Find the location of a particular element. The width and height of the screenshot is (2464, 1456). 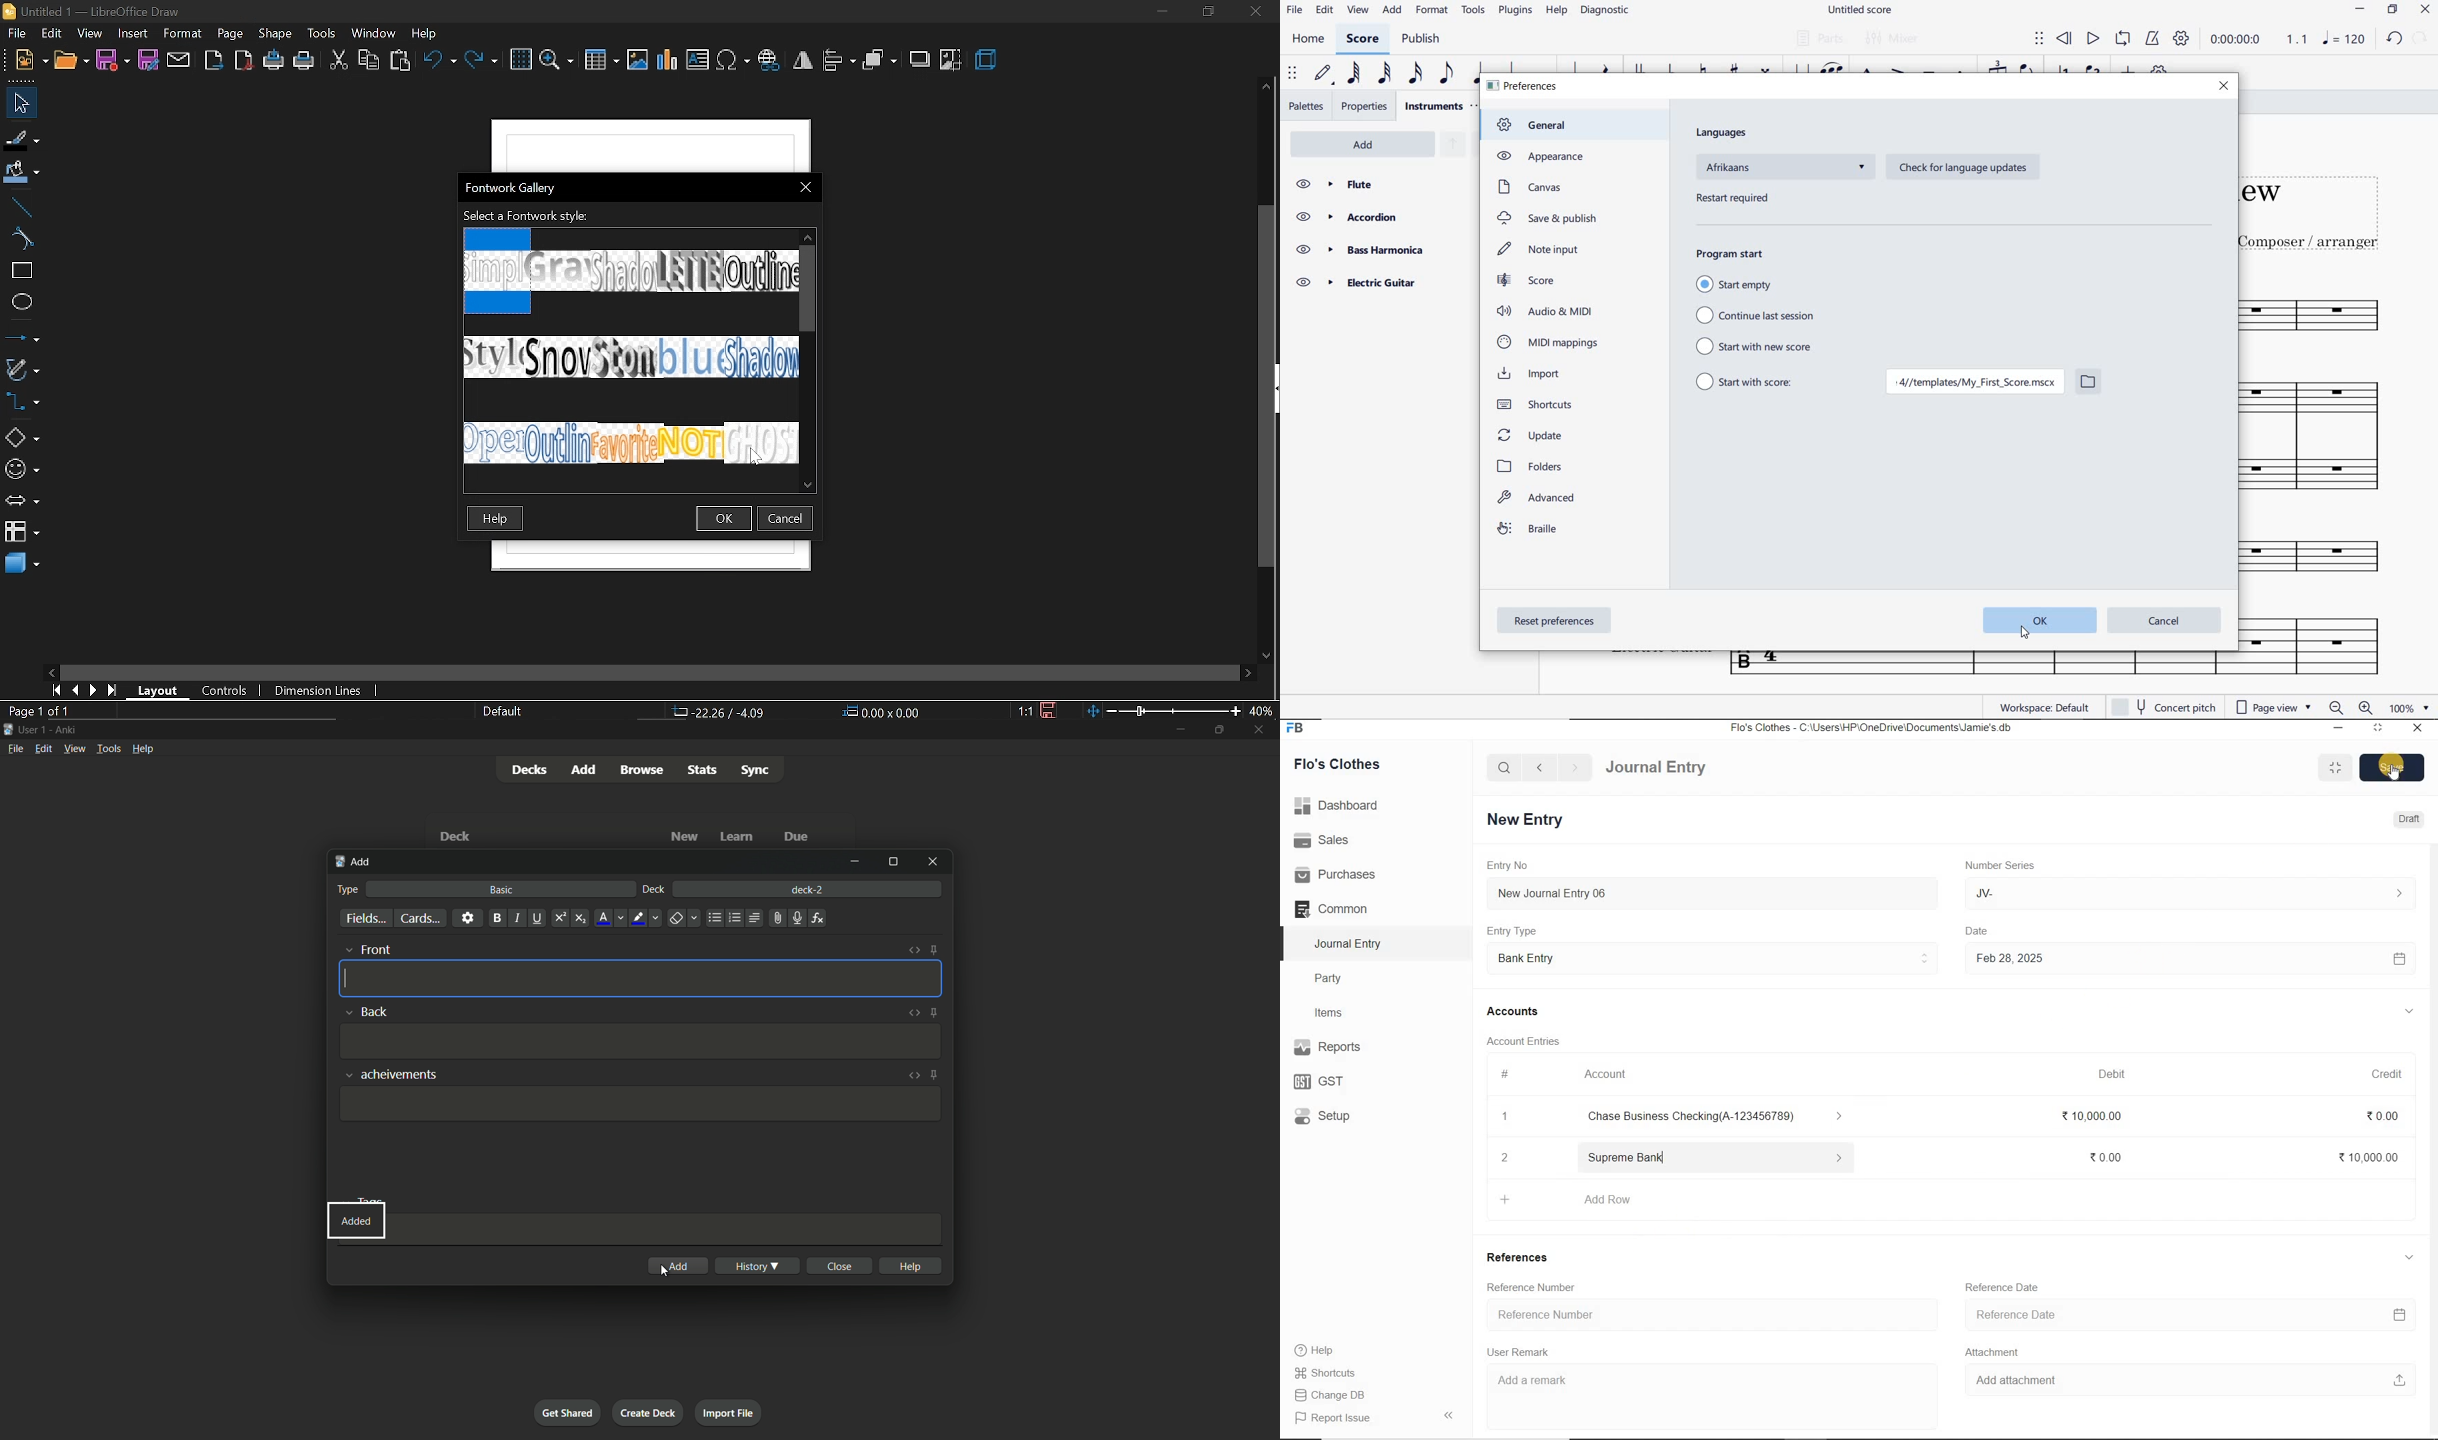

select is located at coordinates (18, 101).